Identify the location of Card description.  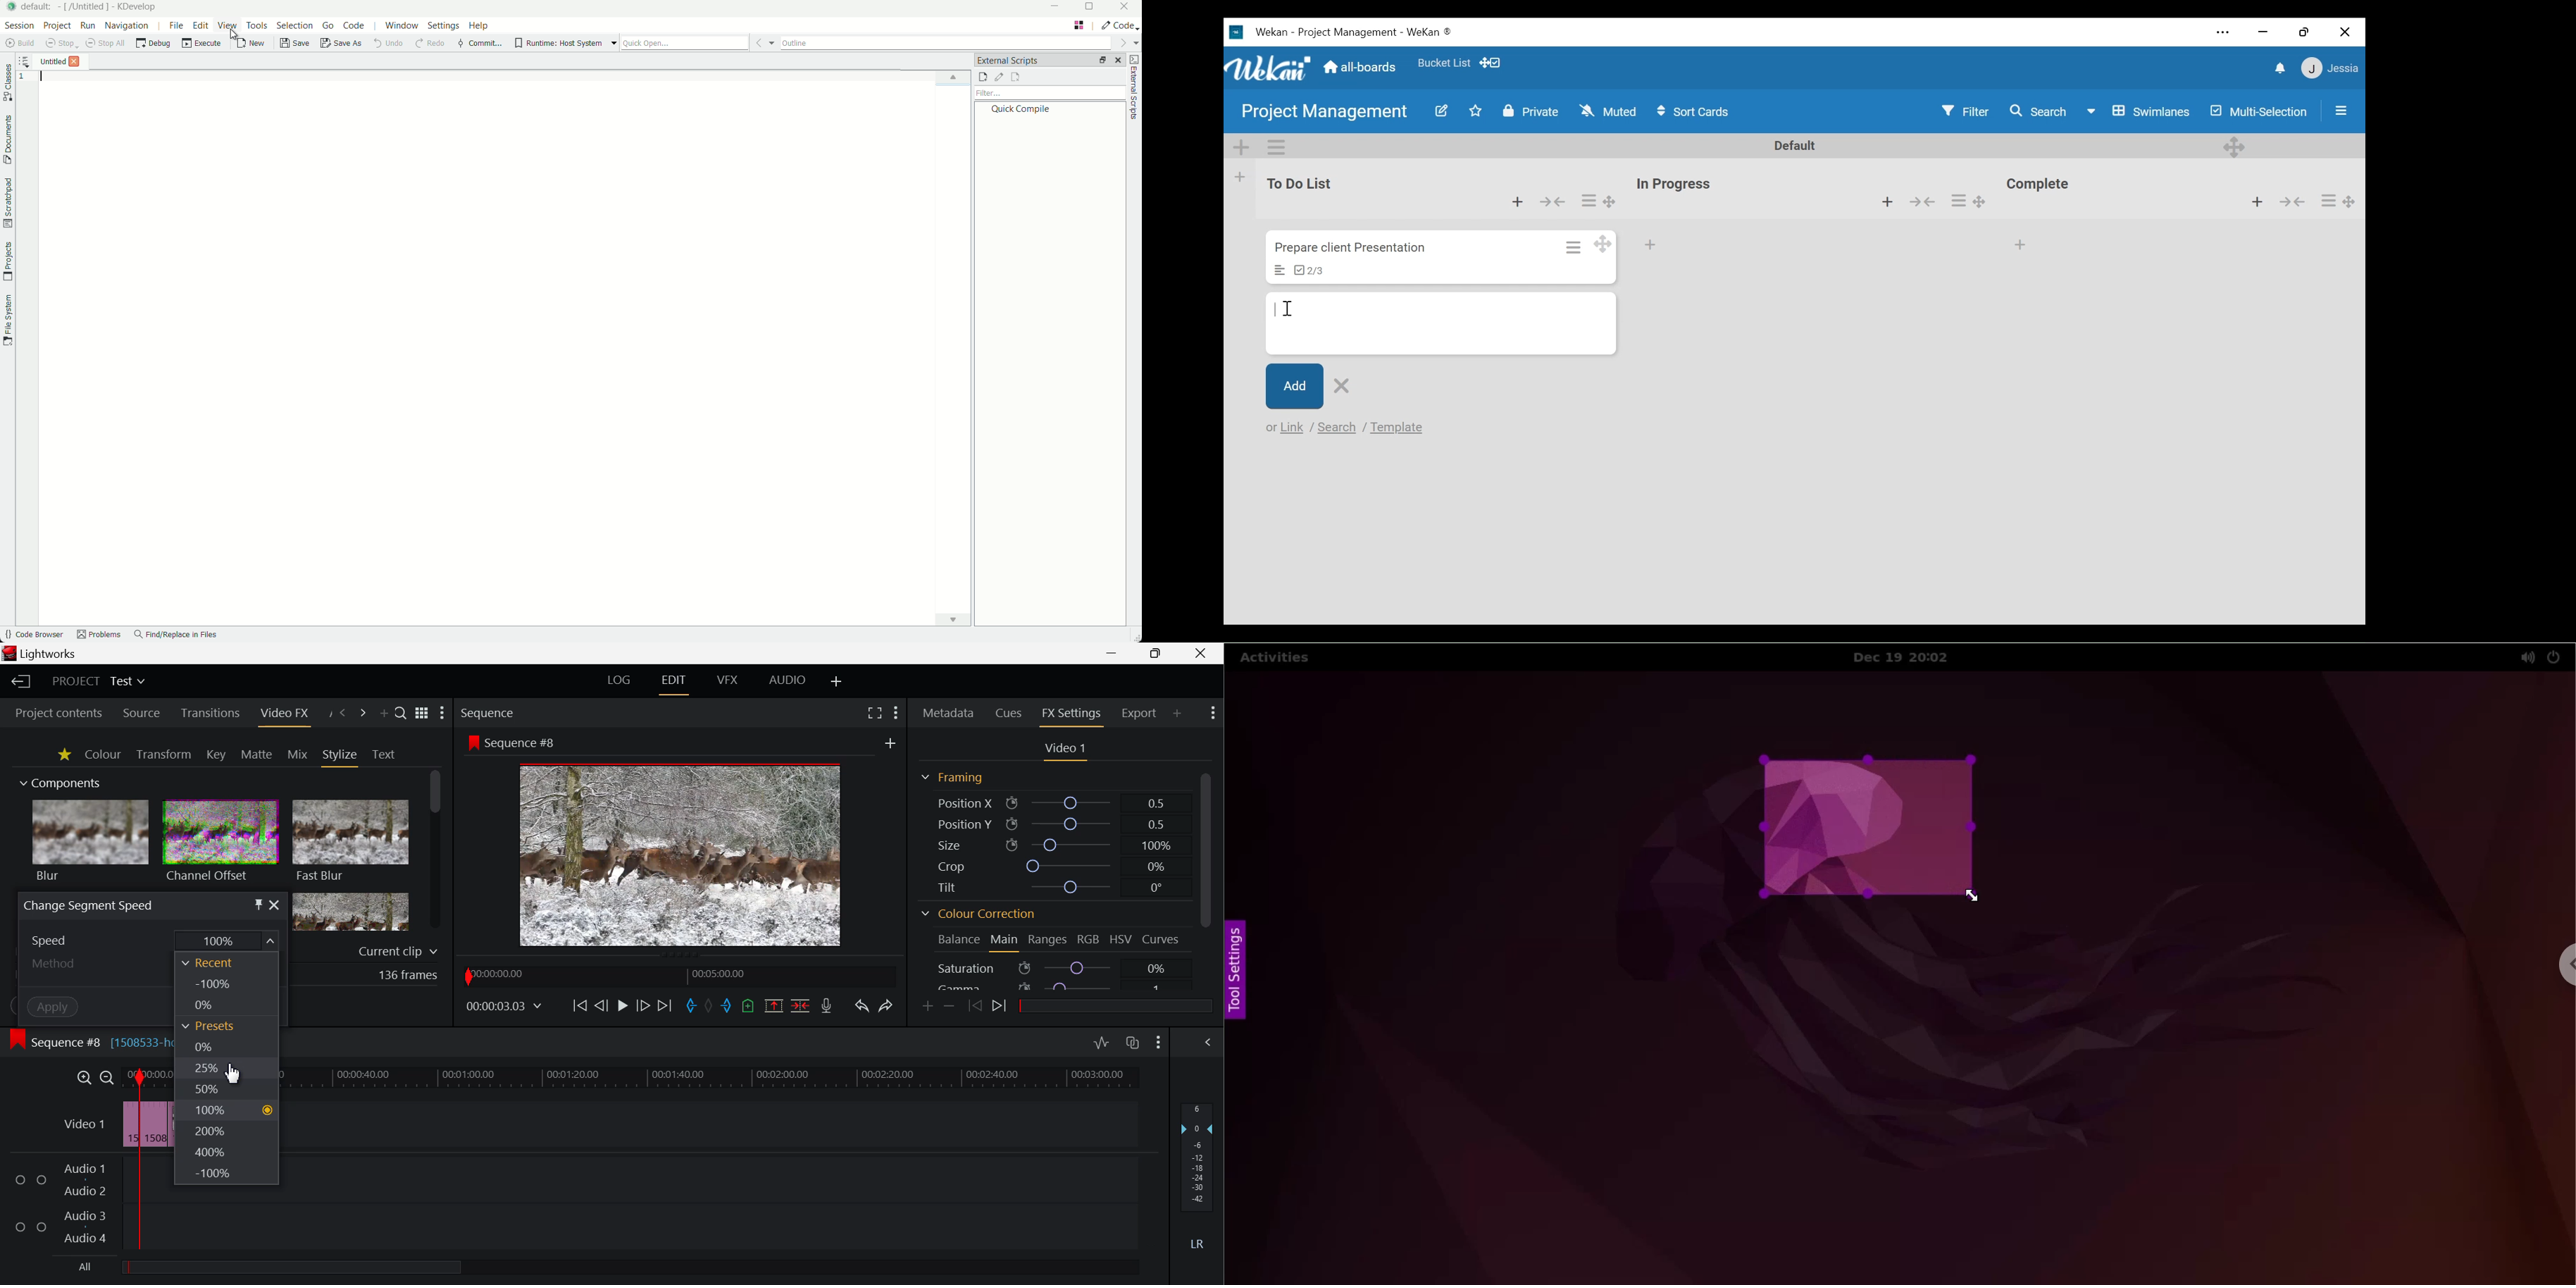
(1280, 271).